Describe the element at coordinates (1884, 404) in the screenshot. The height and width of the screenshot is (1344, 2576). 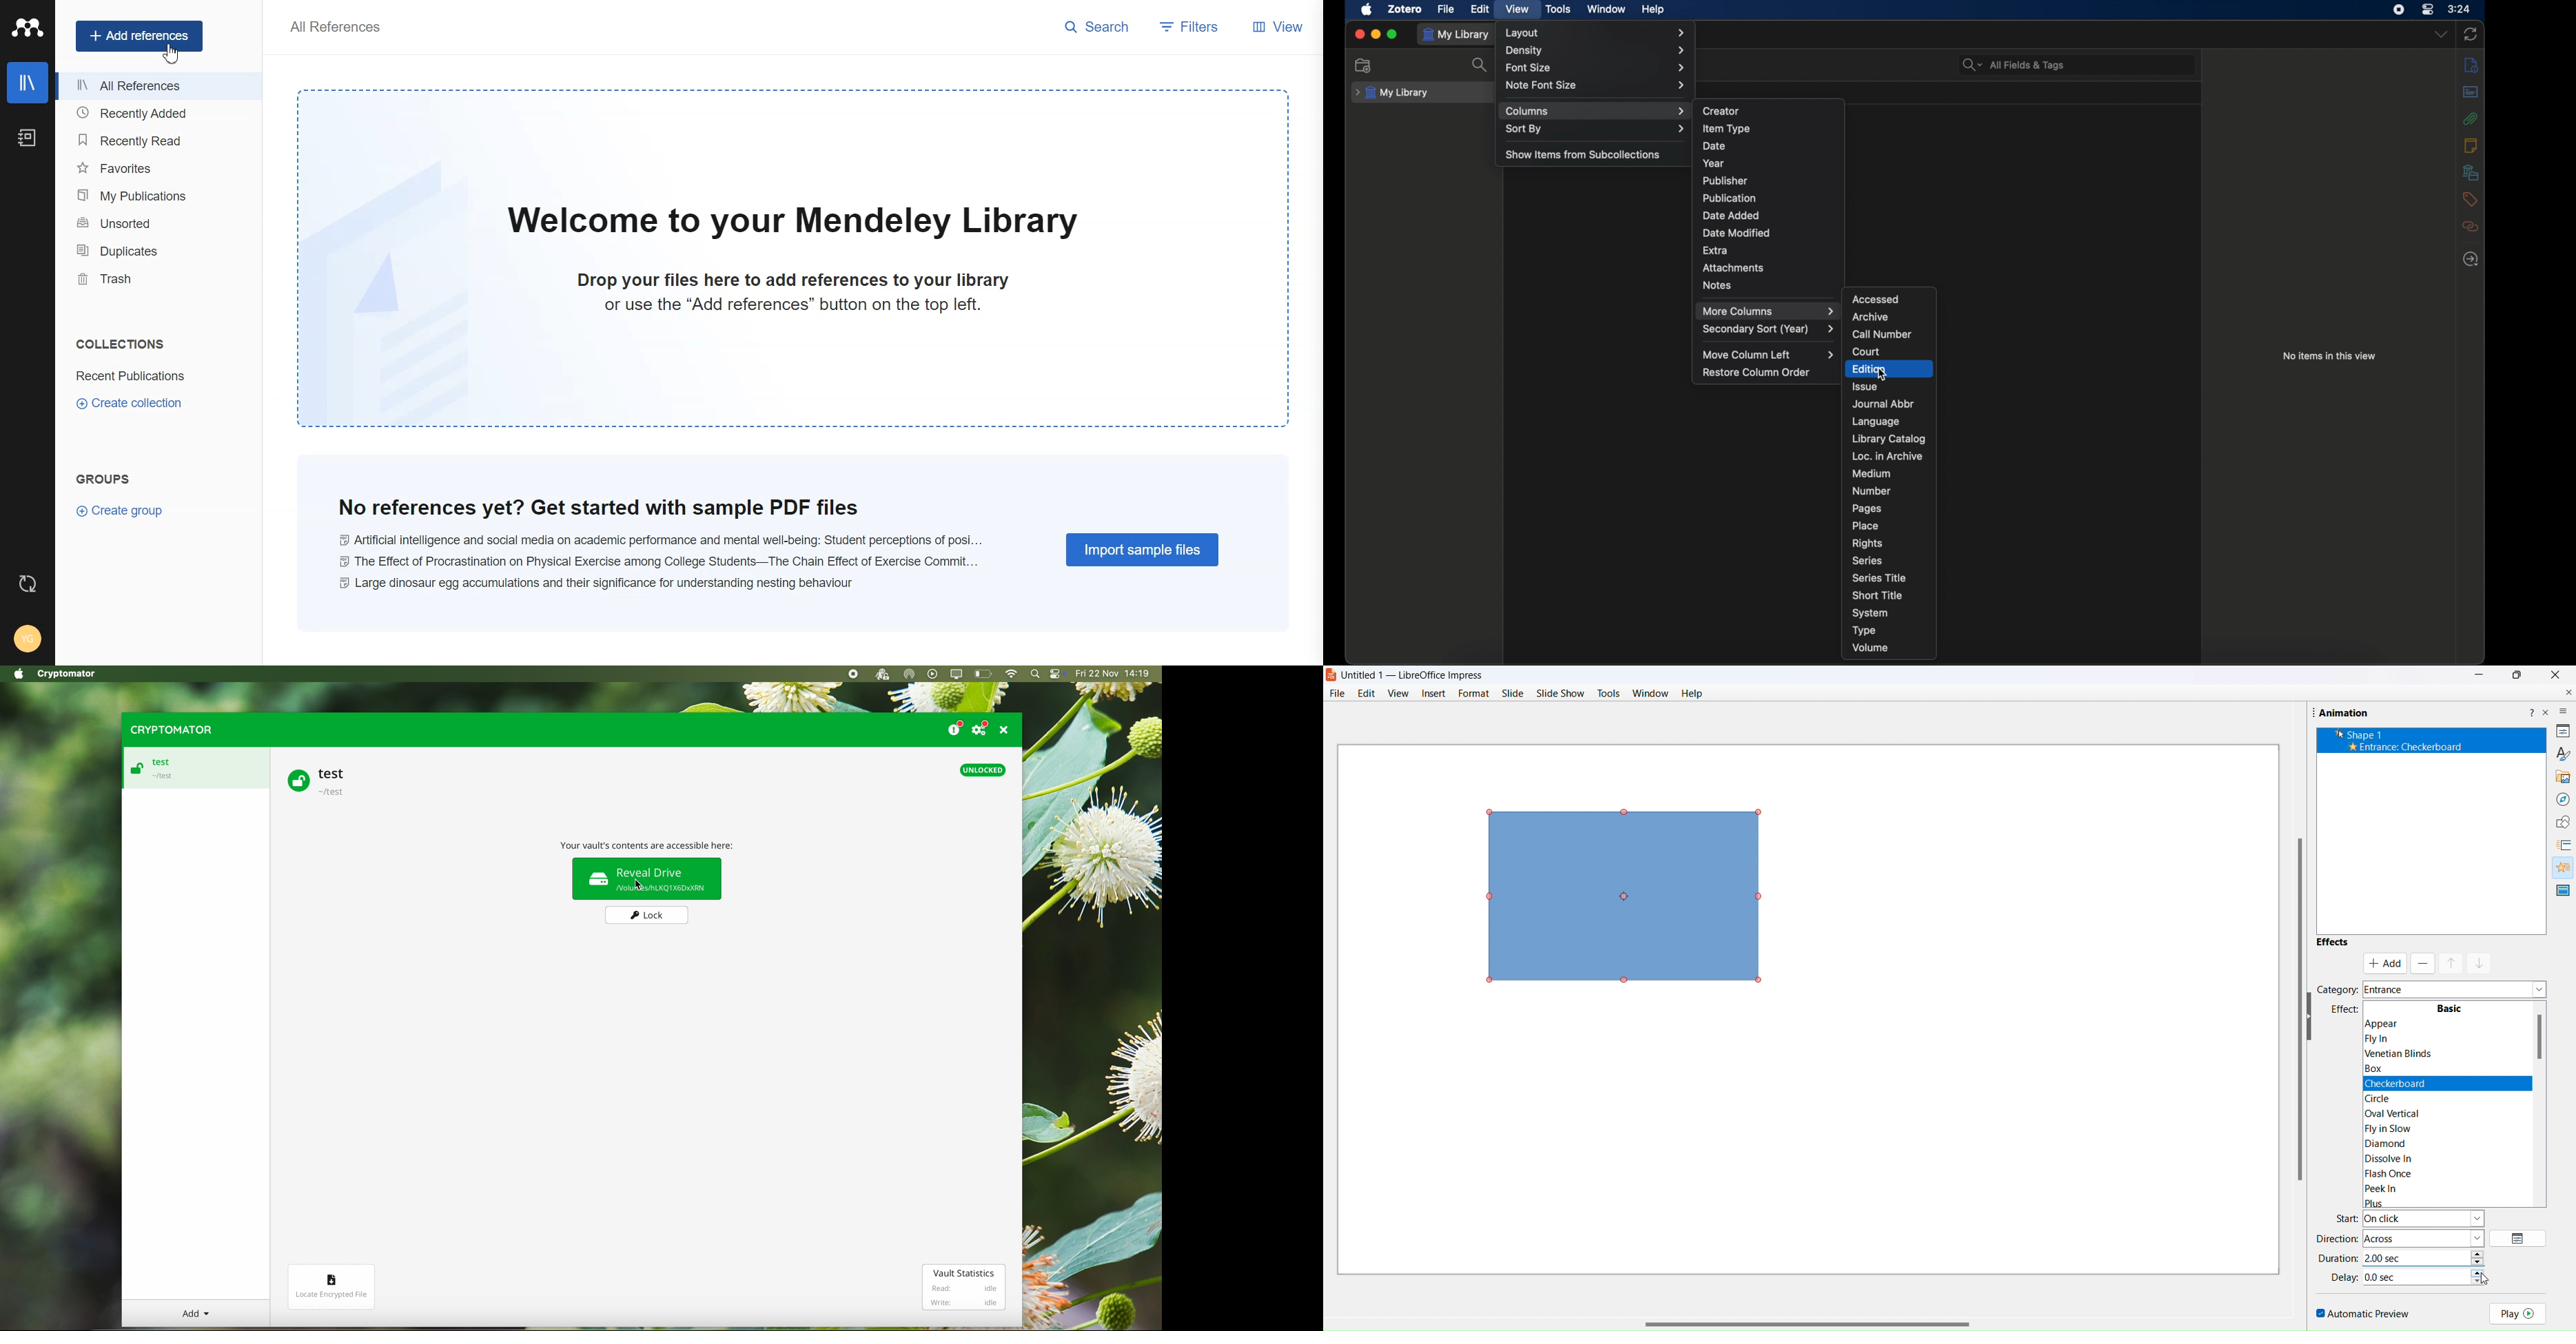
I see `journal abbr` at that location.